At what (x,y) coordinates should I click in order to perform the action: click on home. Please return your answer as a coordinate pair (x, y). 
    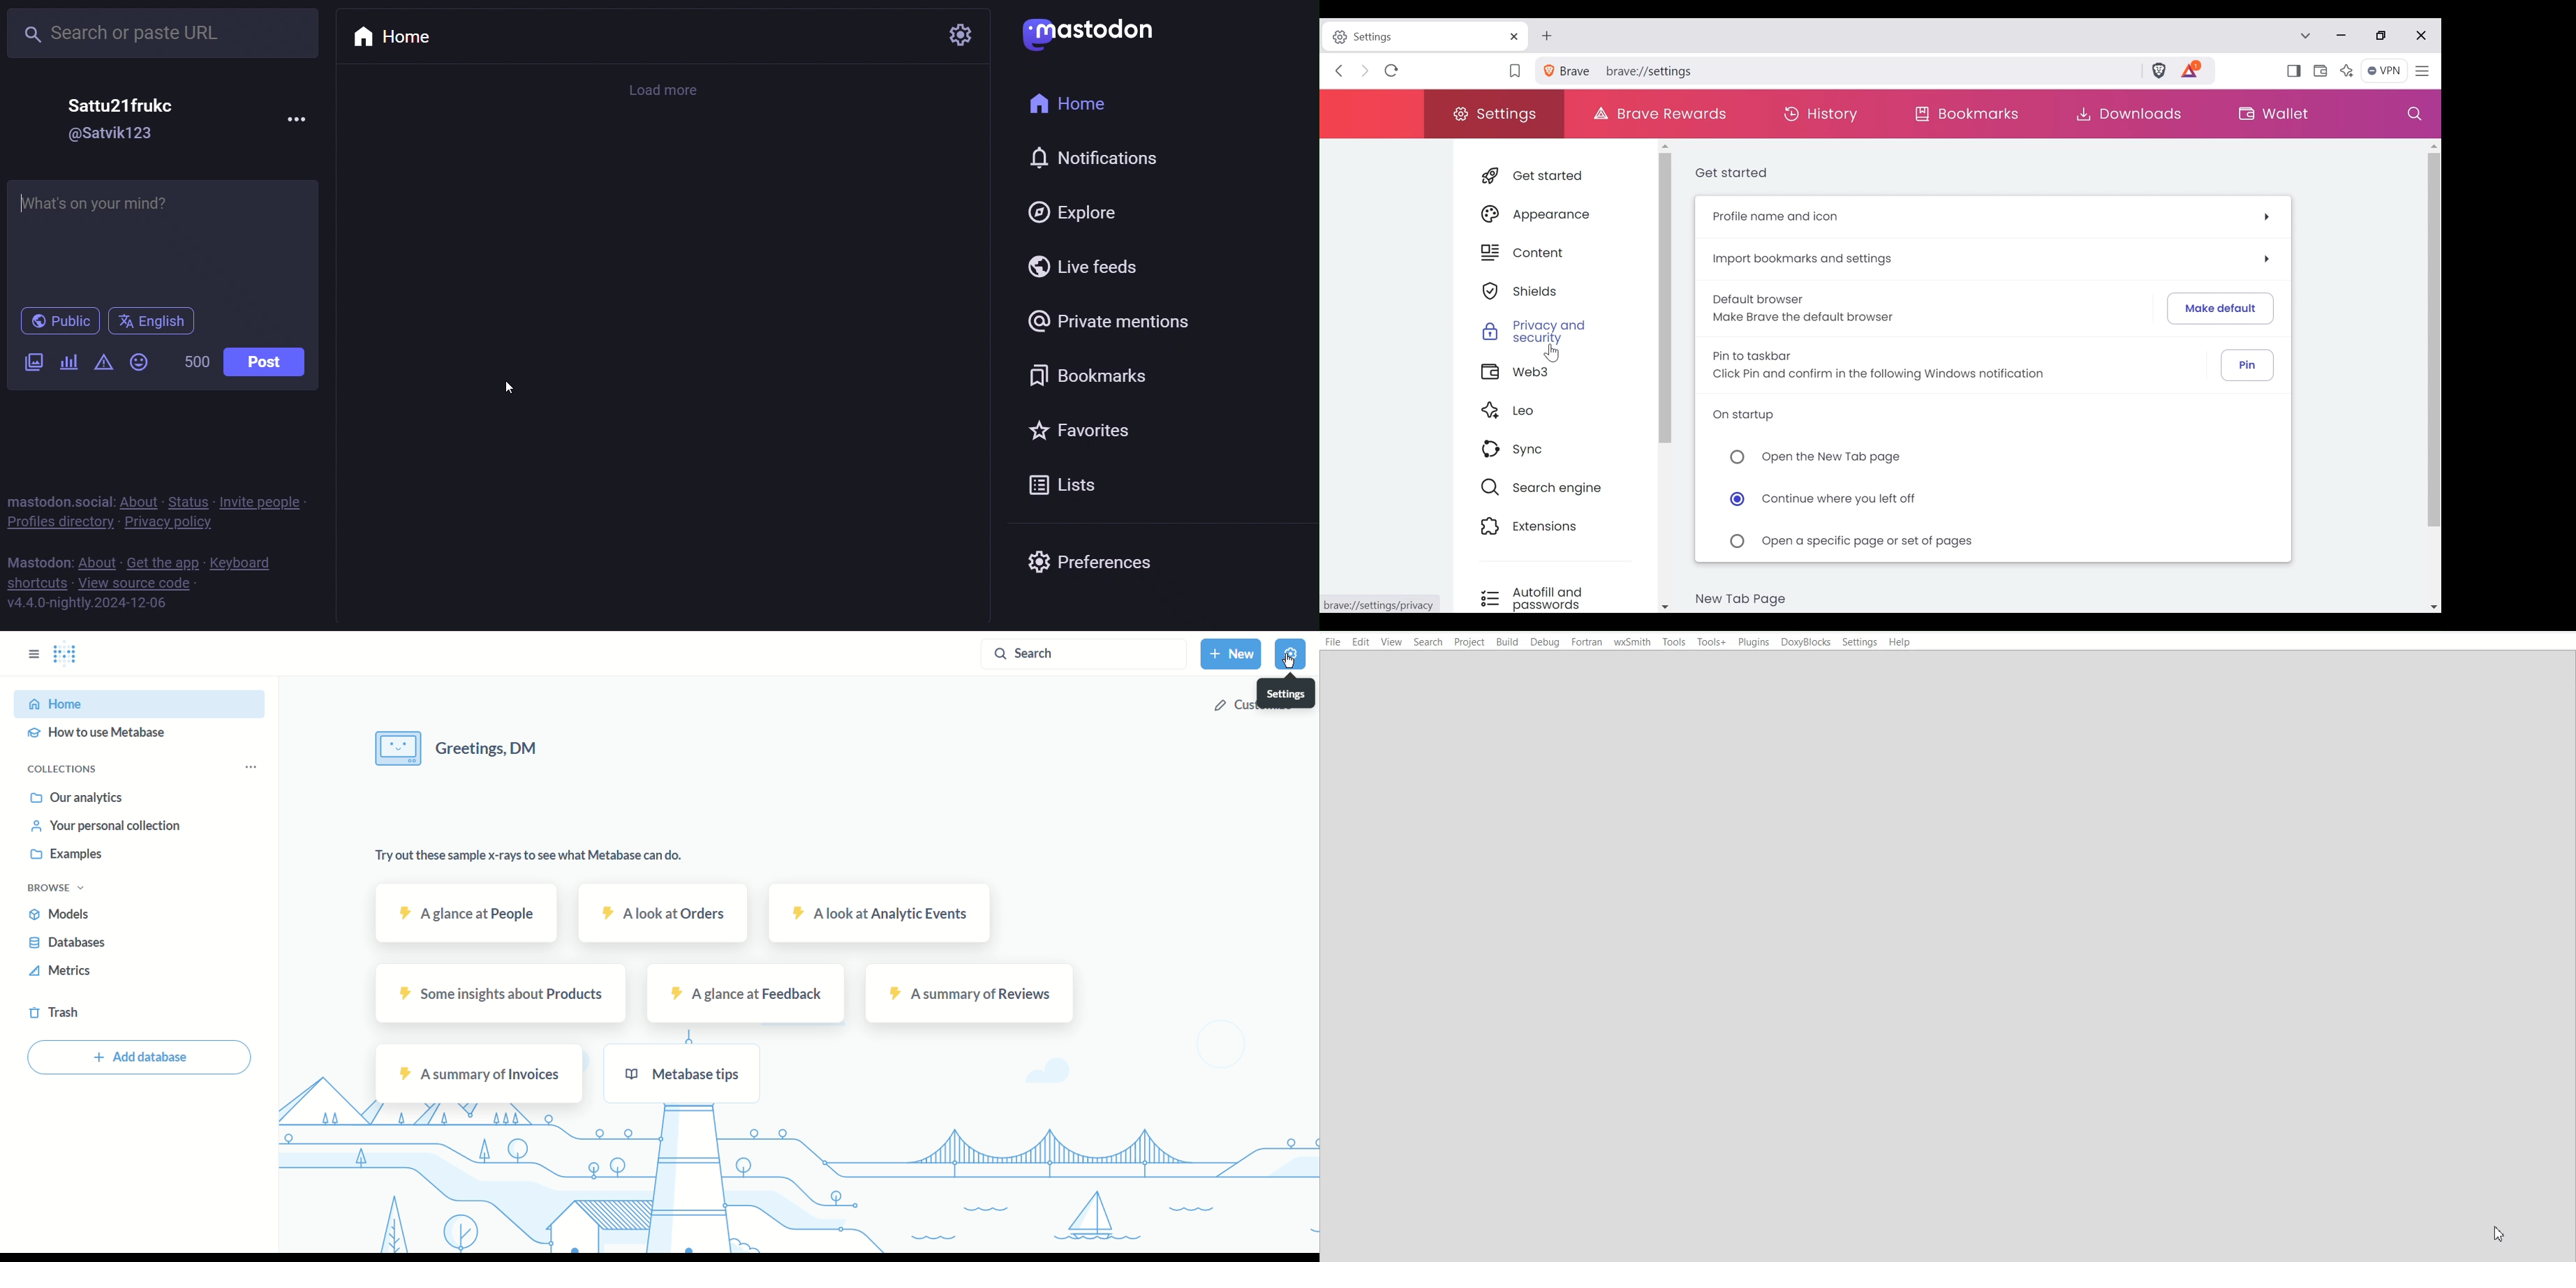
    Looking at the image, I should click on (1095, 106).